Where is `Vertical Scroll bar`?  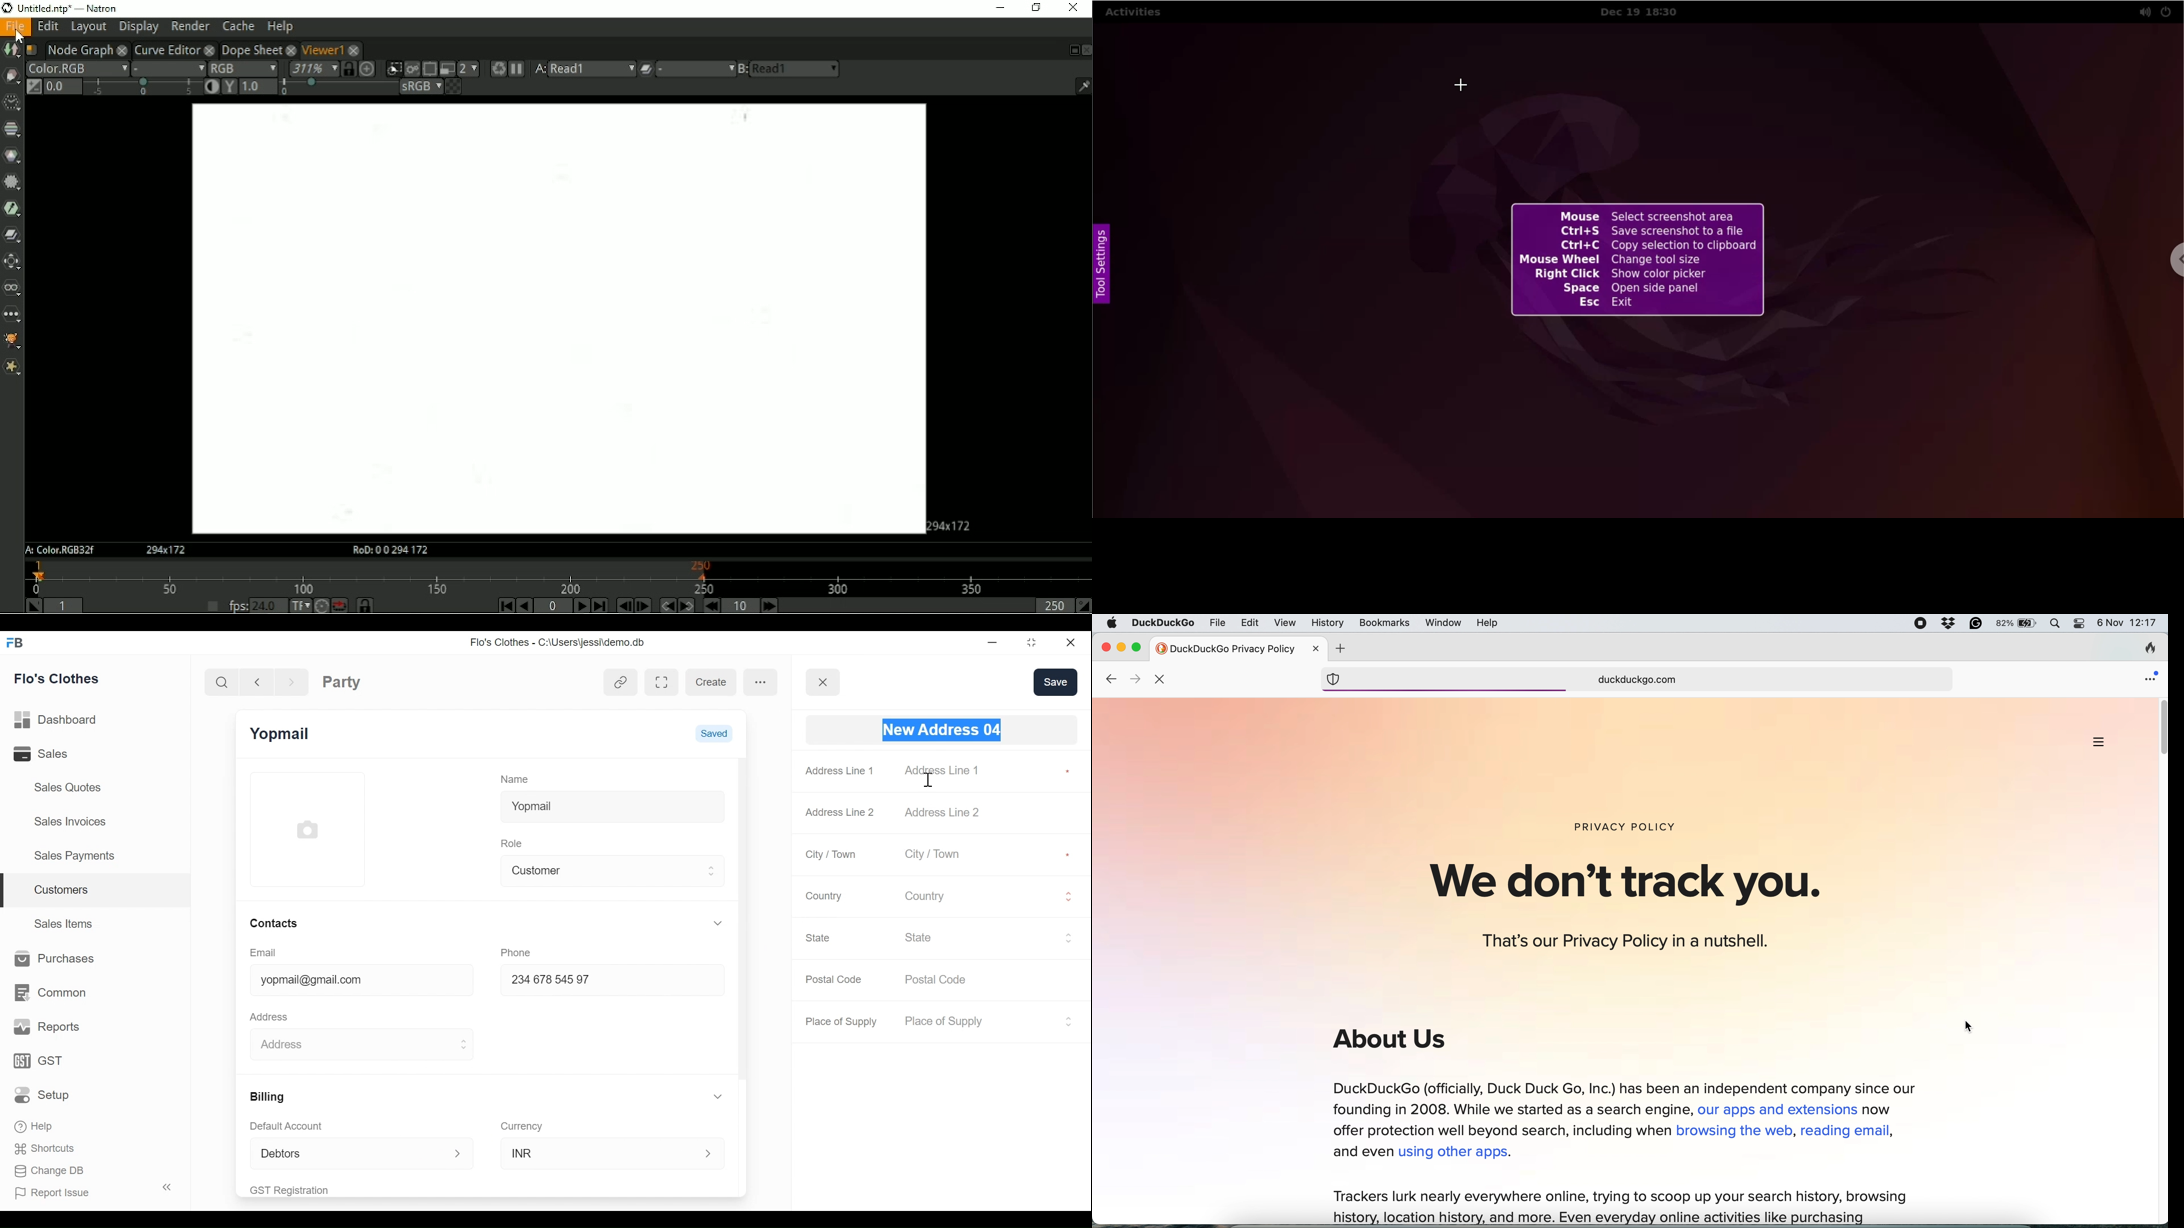
Vertical Scroll bar is located at coordinates (742, 919).